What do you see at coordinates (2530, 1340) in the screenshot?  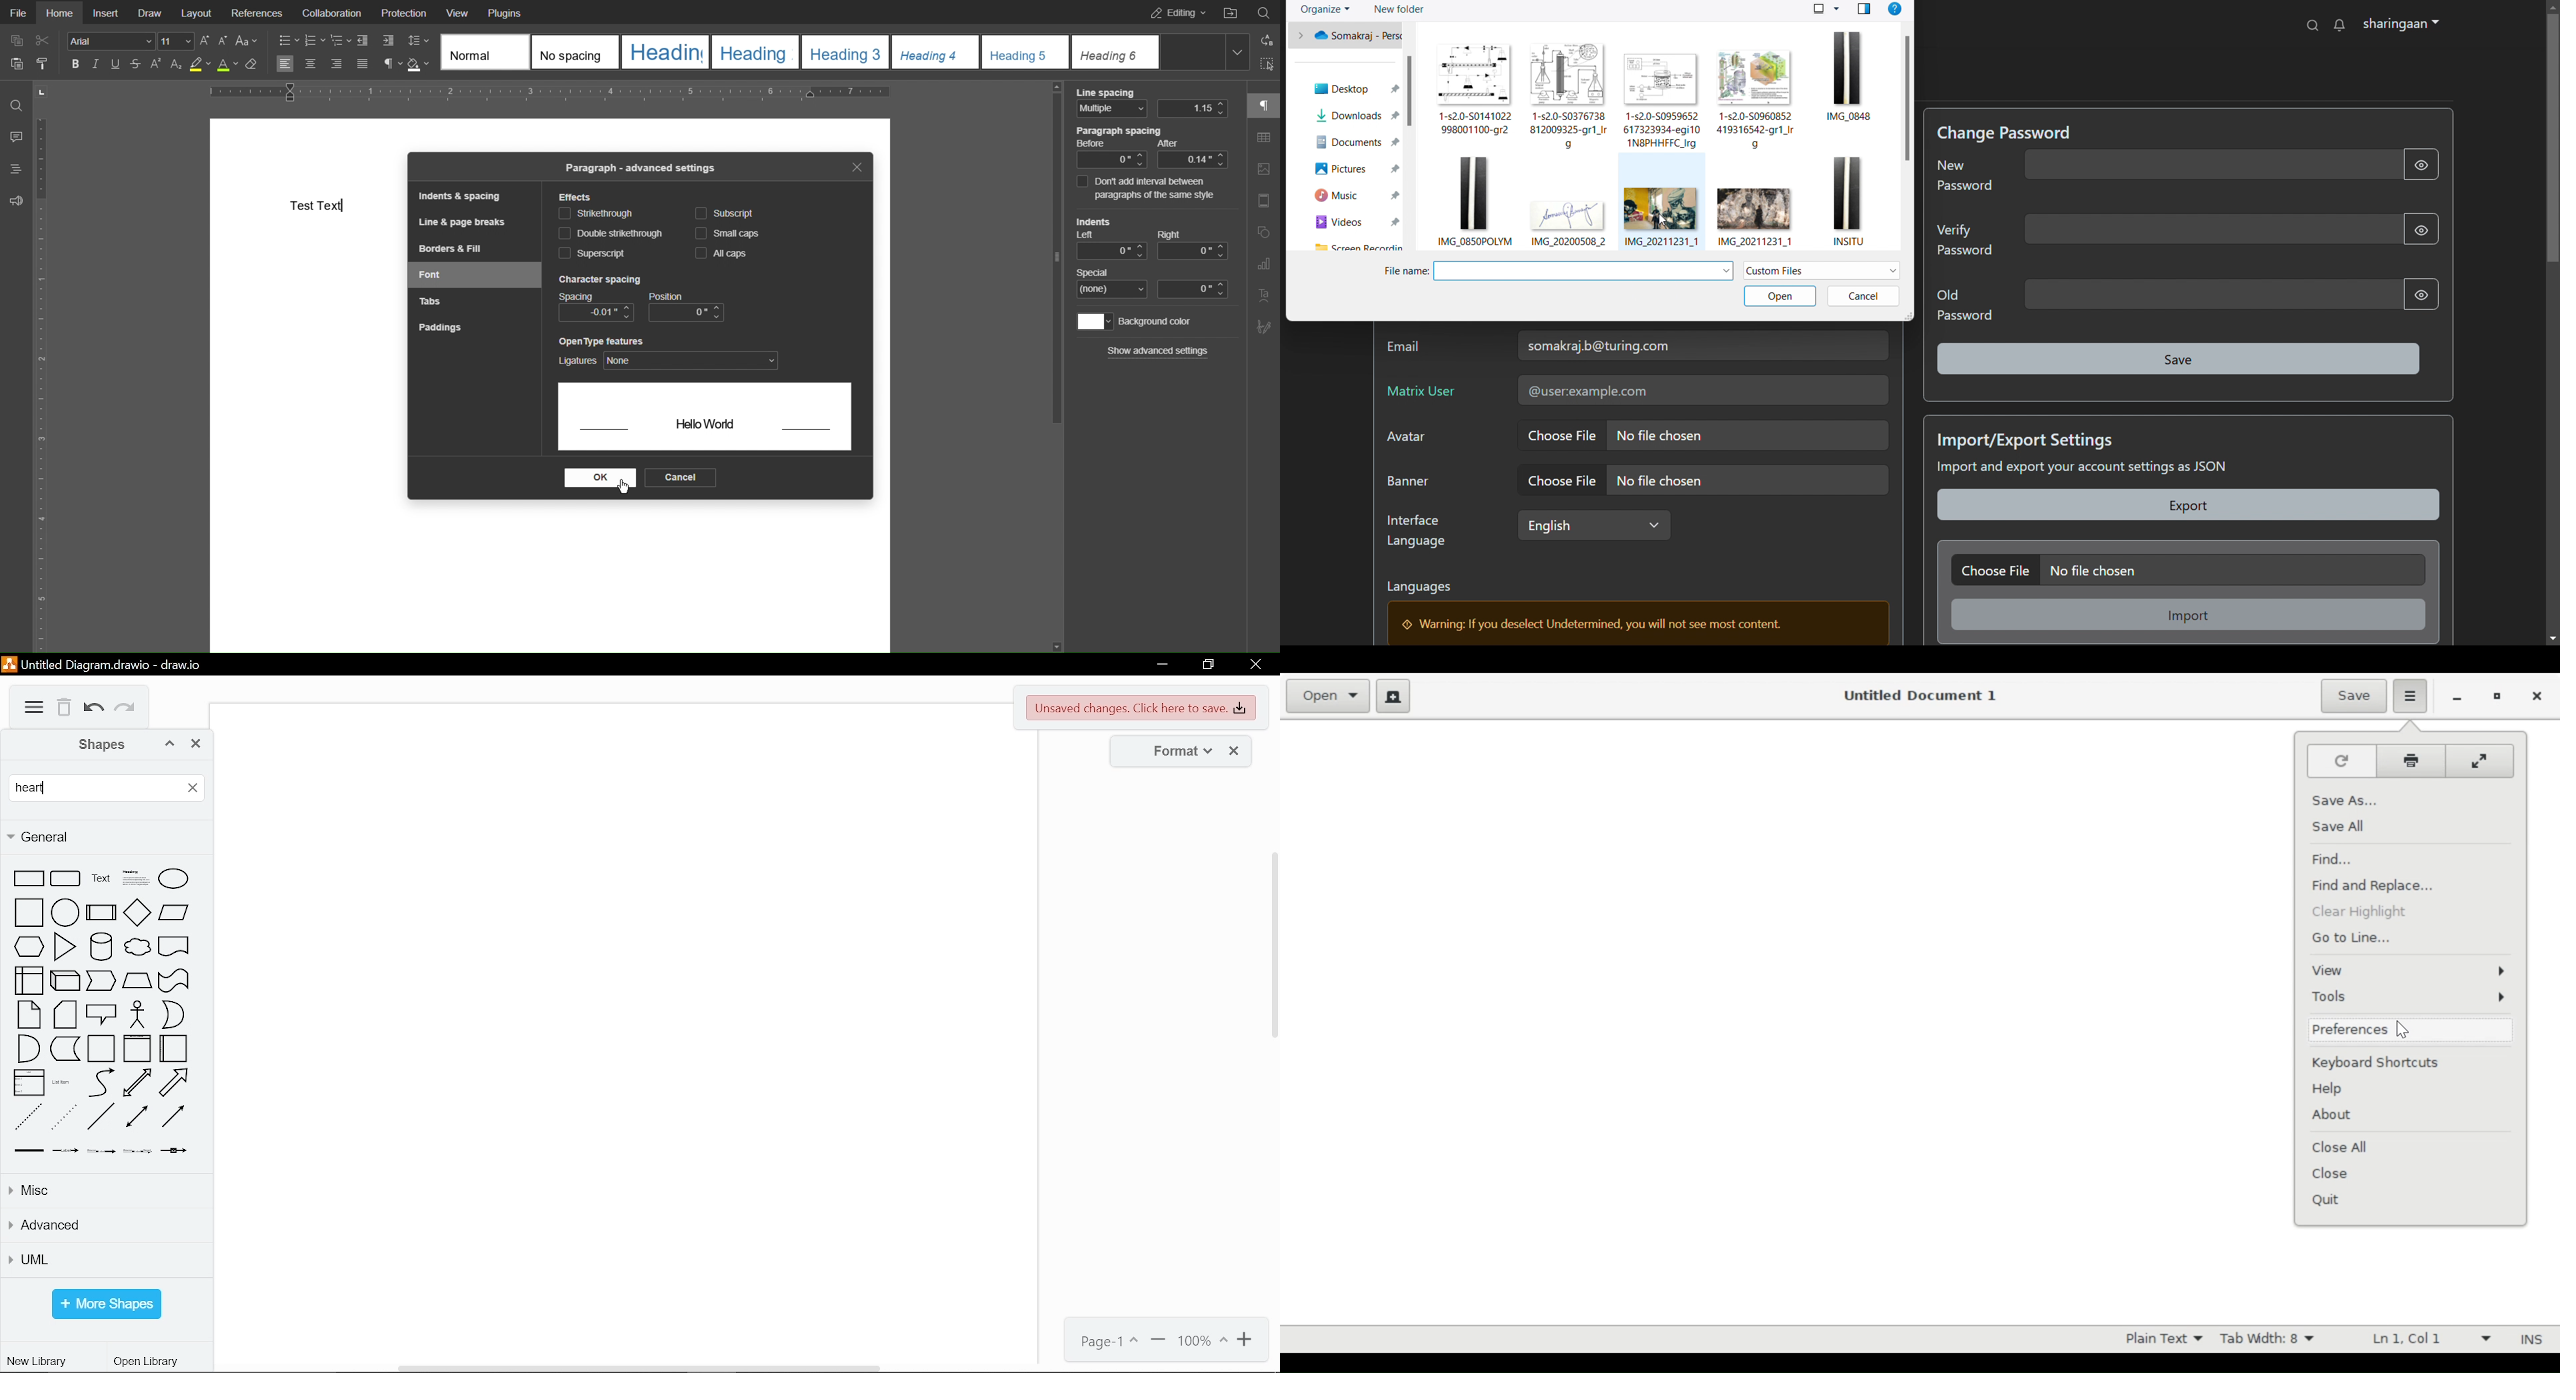 I see `INS` at bounding box center [2530, 1340].